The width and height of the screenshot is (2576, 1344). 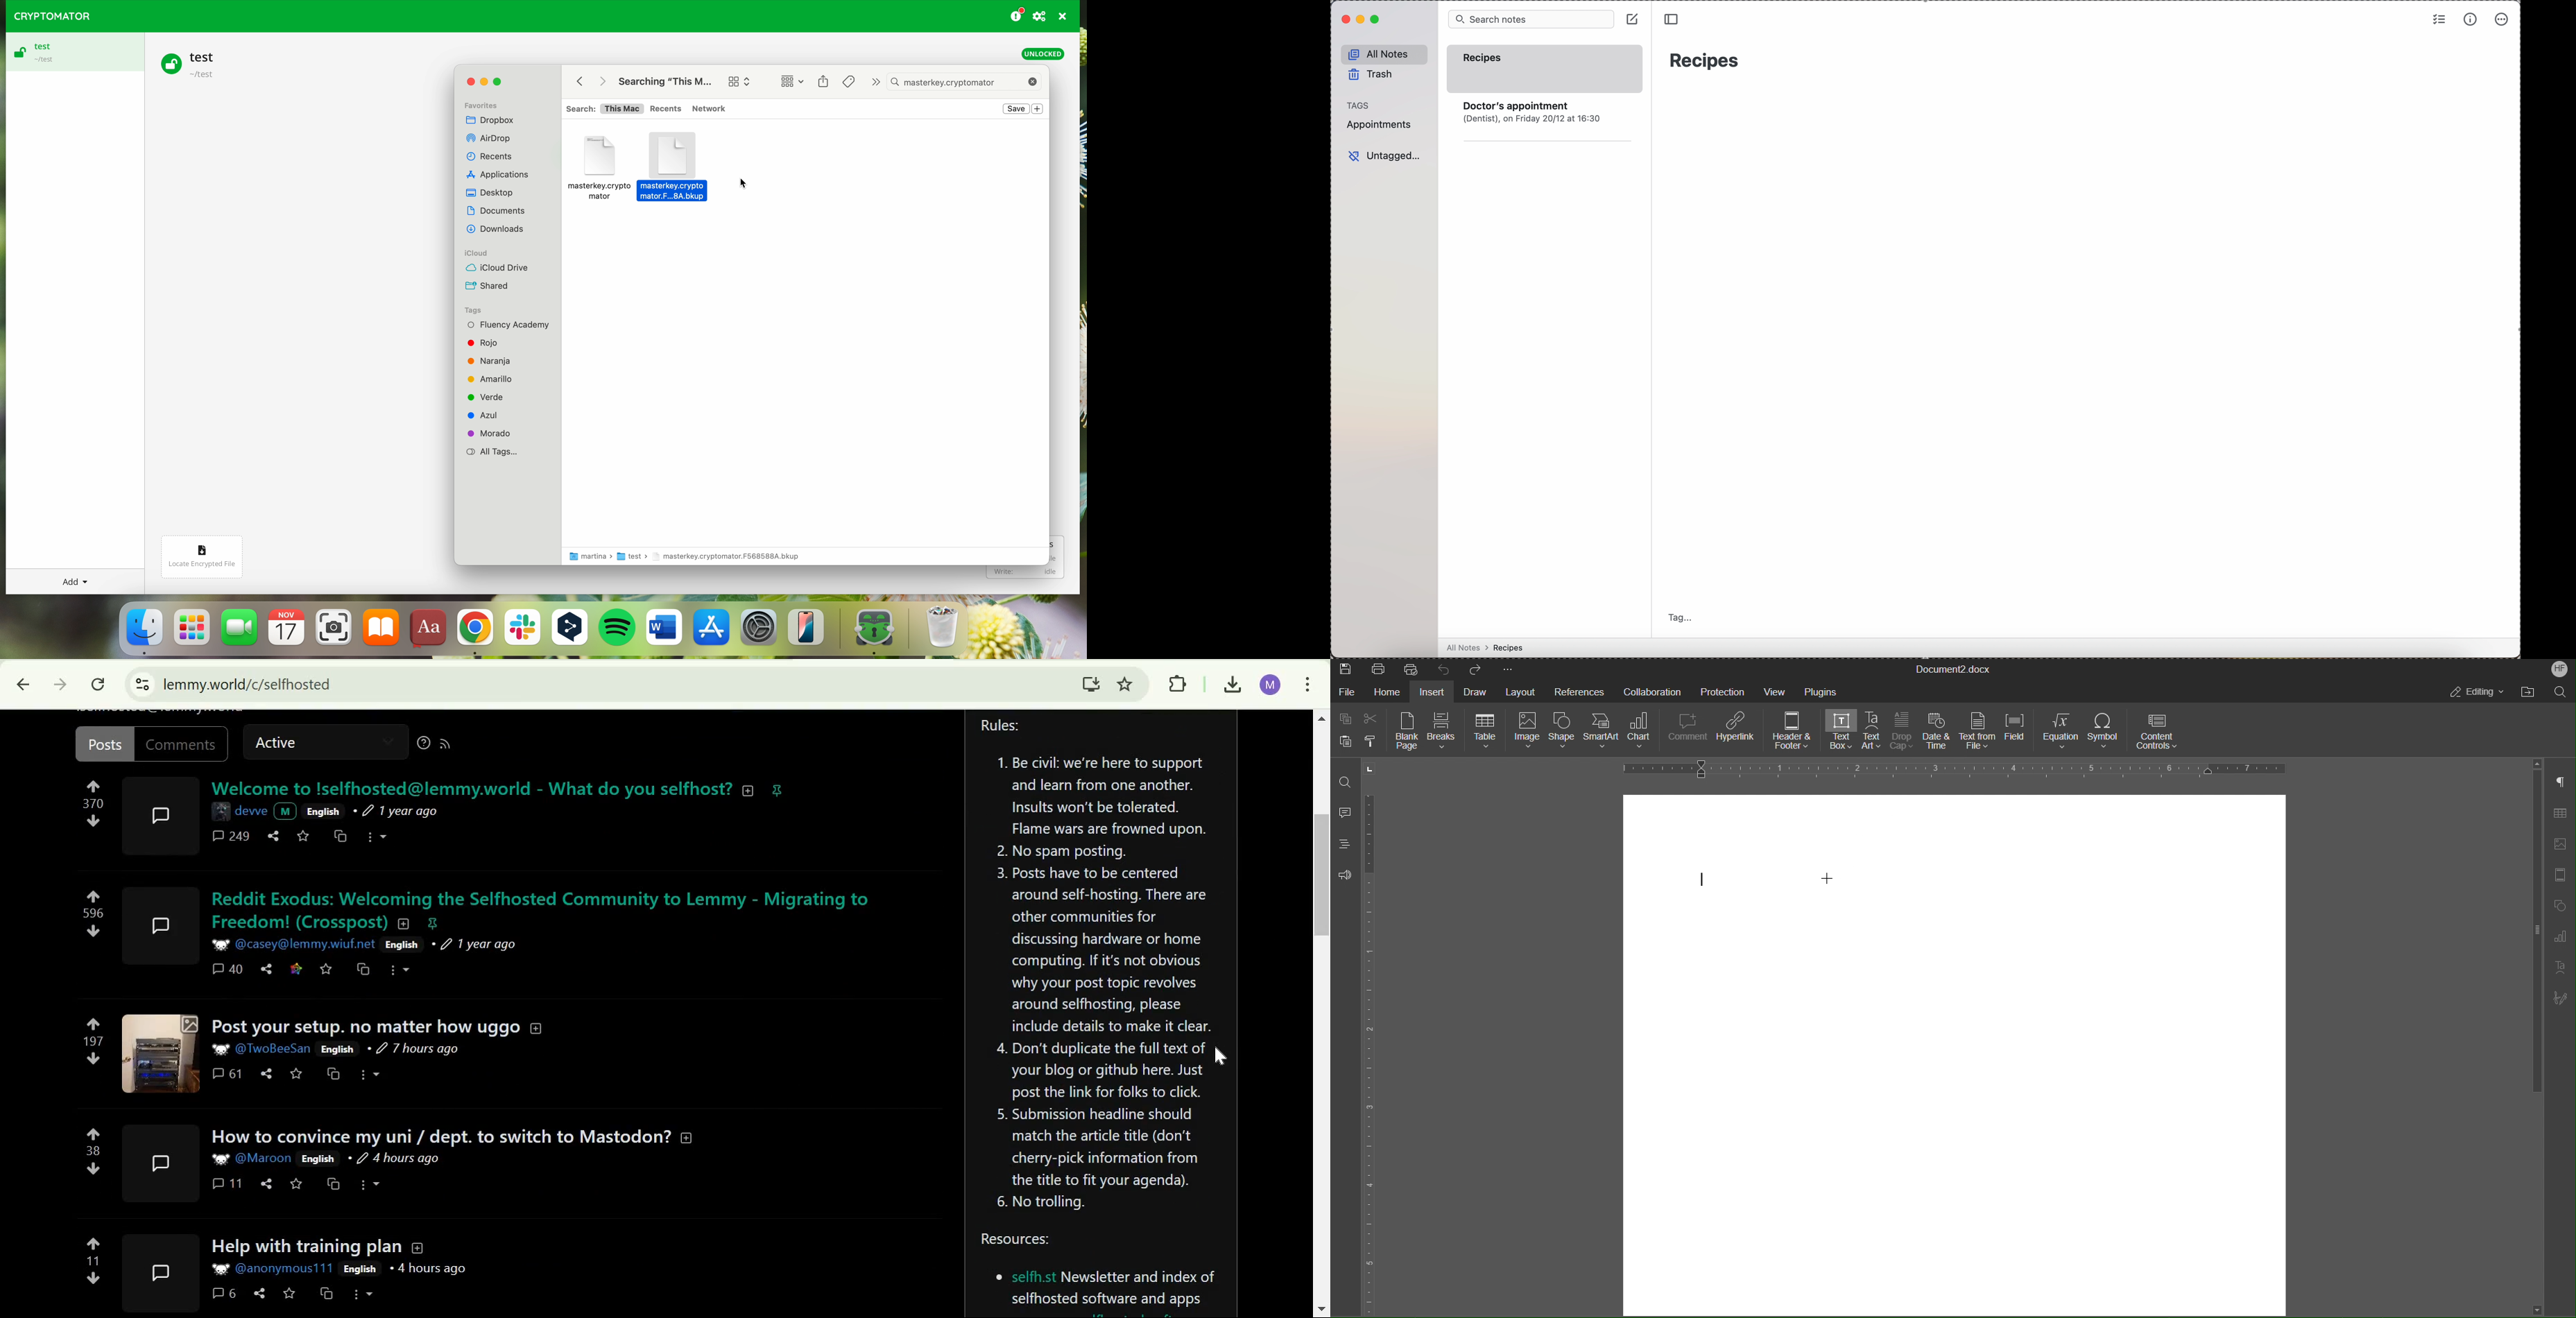 What do you see at coordinates (2561, 782) in the screenshot?
I see `Paragraph Settings` at bounding box center [2561, 782].